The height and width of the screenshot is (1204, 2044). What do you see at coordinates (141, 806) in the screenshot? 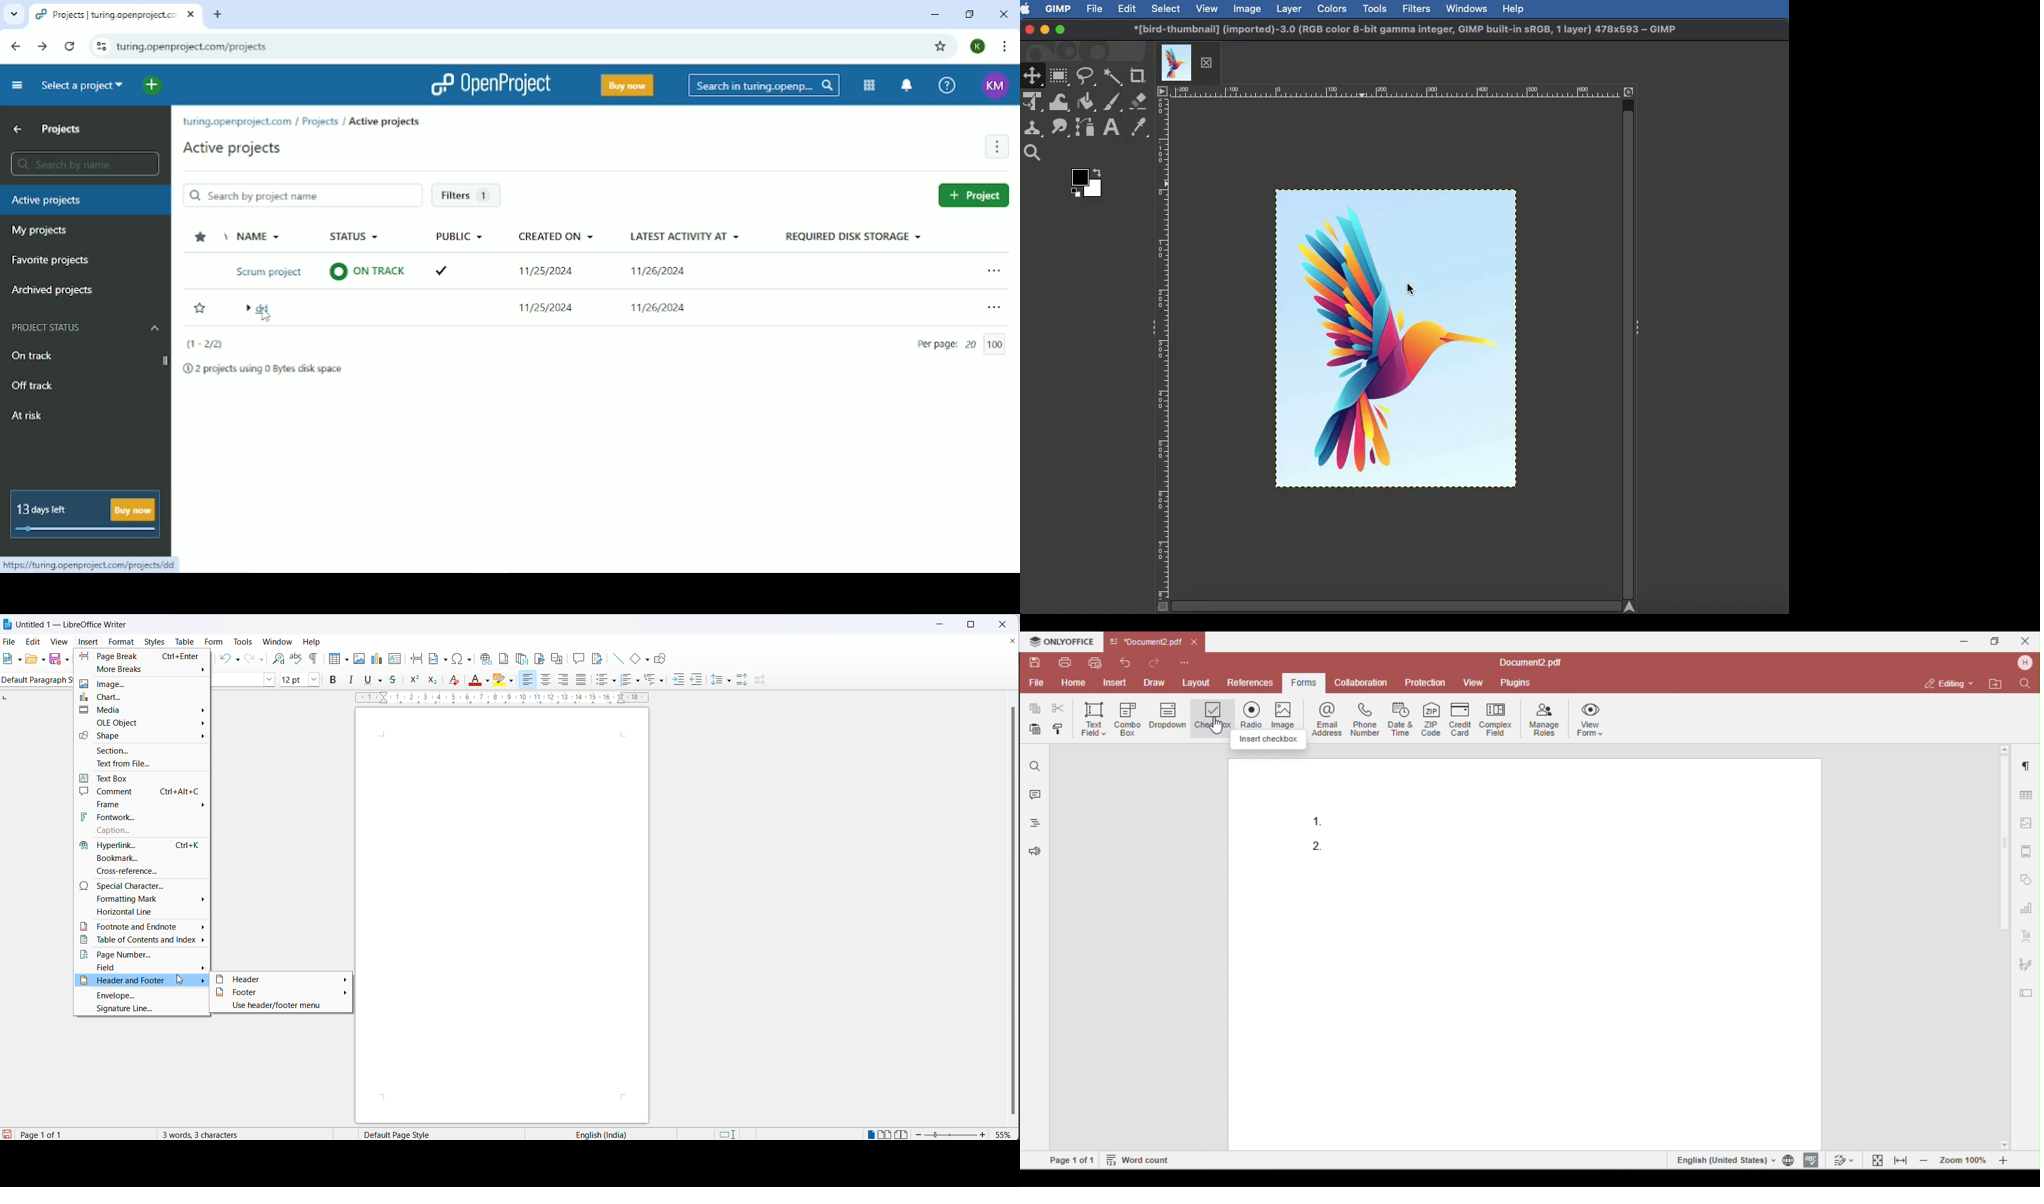
I see `frame` at bounding box center [141, 806].